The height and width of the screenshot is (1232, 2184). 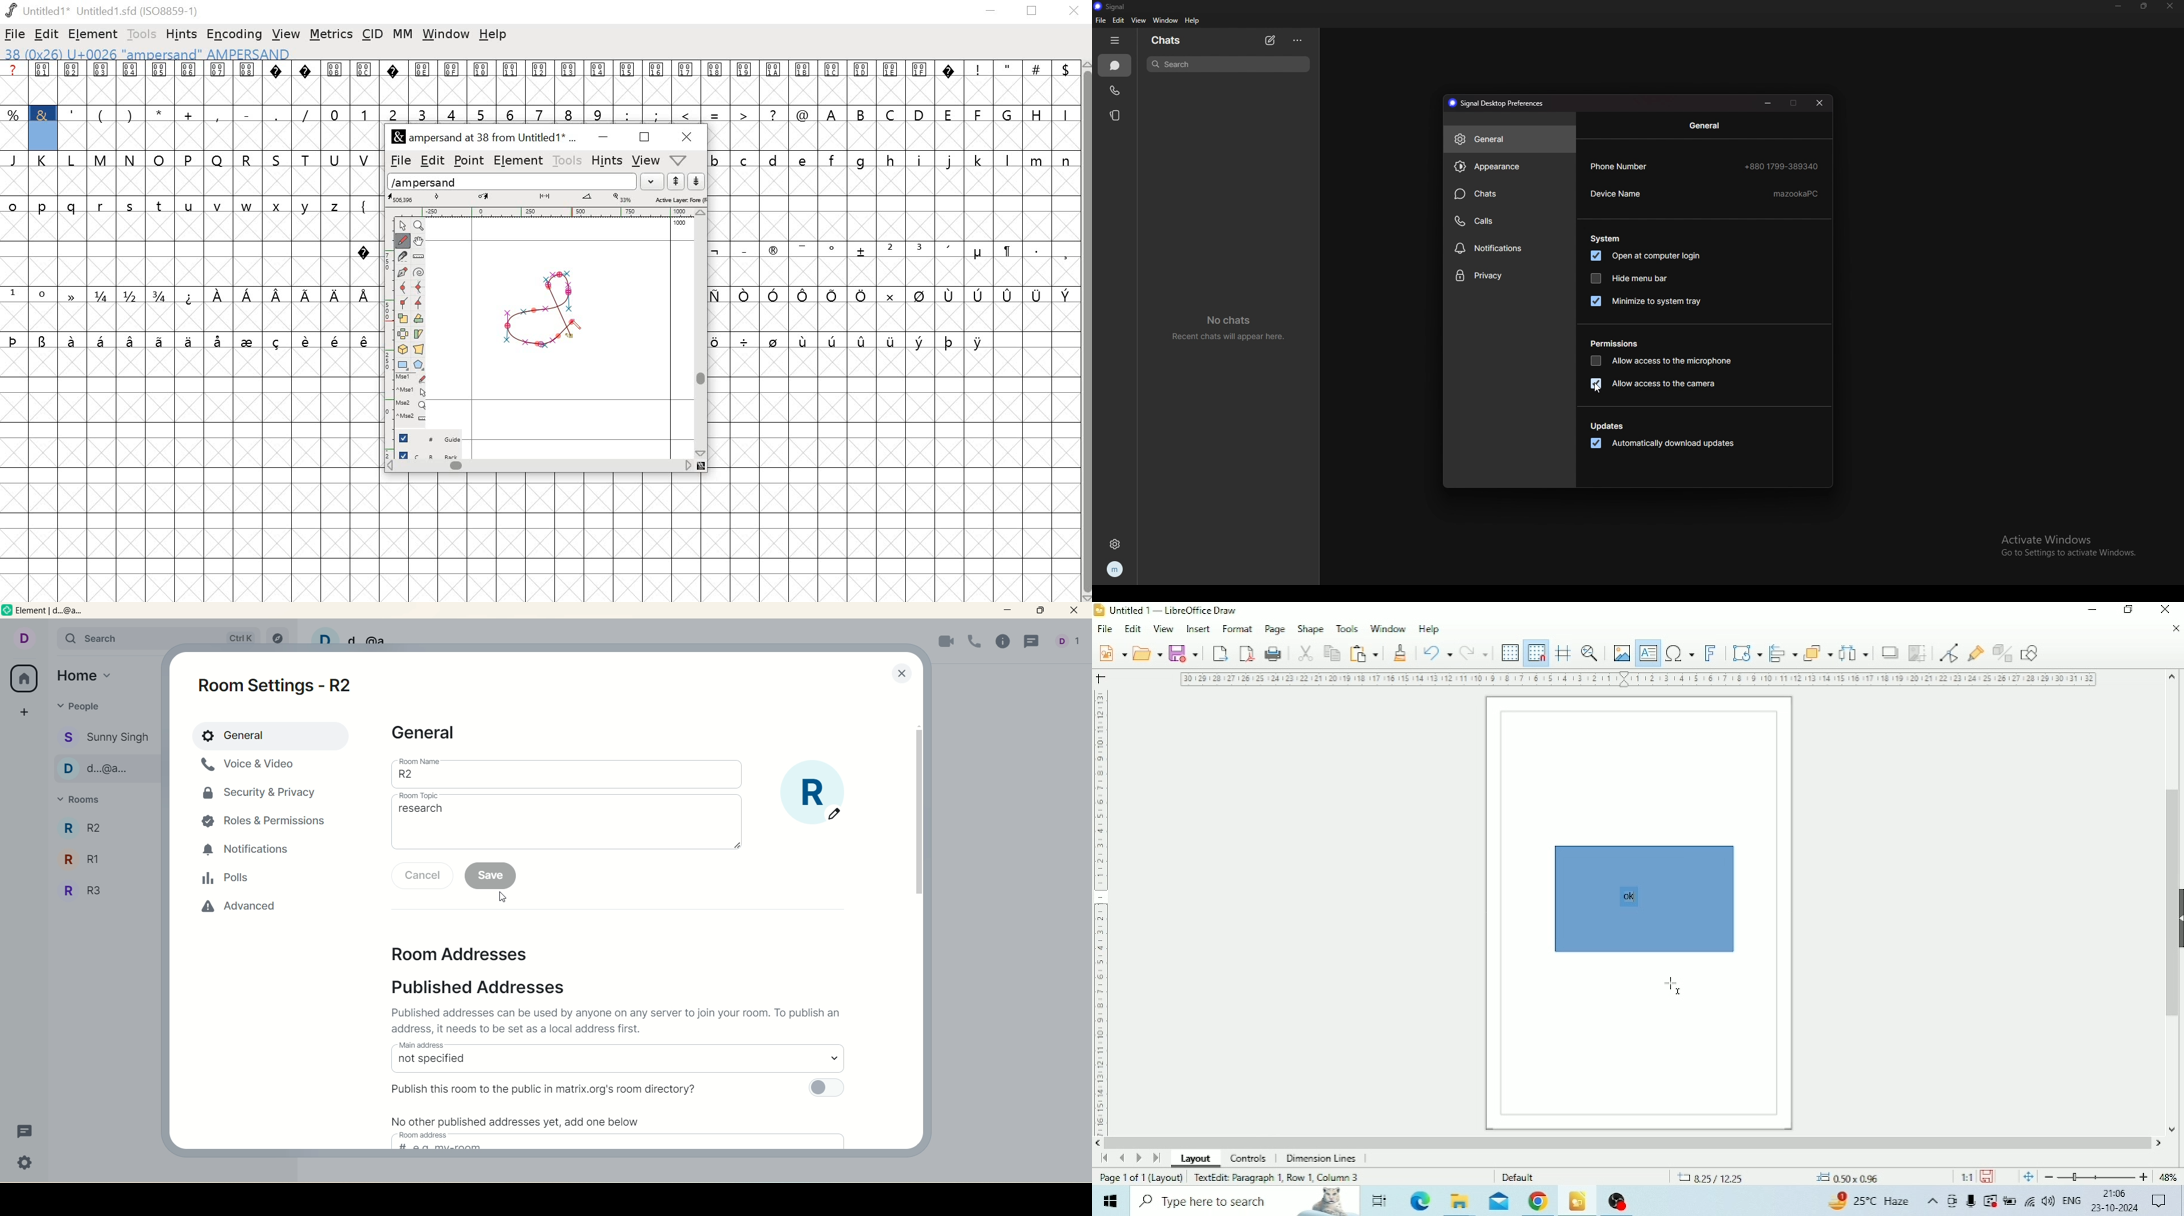 What do you see at coordinates (1070, 642) in the screenshot?
I see `account` at bounding box center [1070, 642].